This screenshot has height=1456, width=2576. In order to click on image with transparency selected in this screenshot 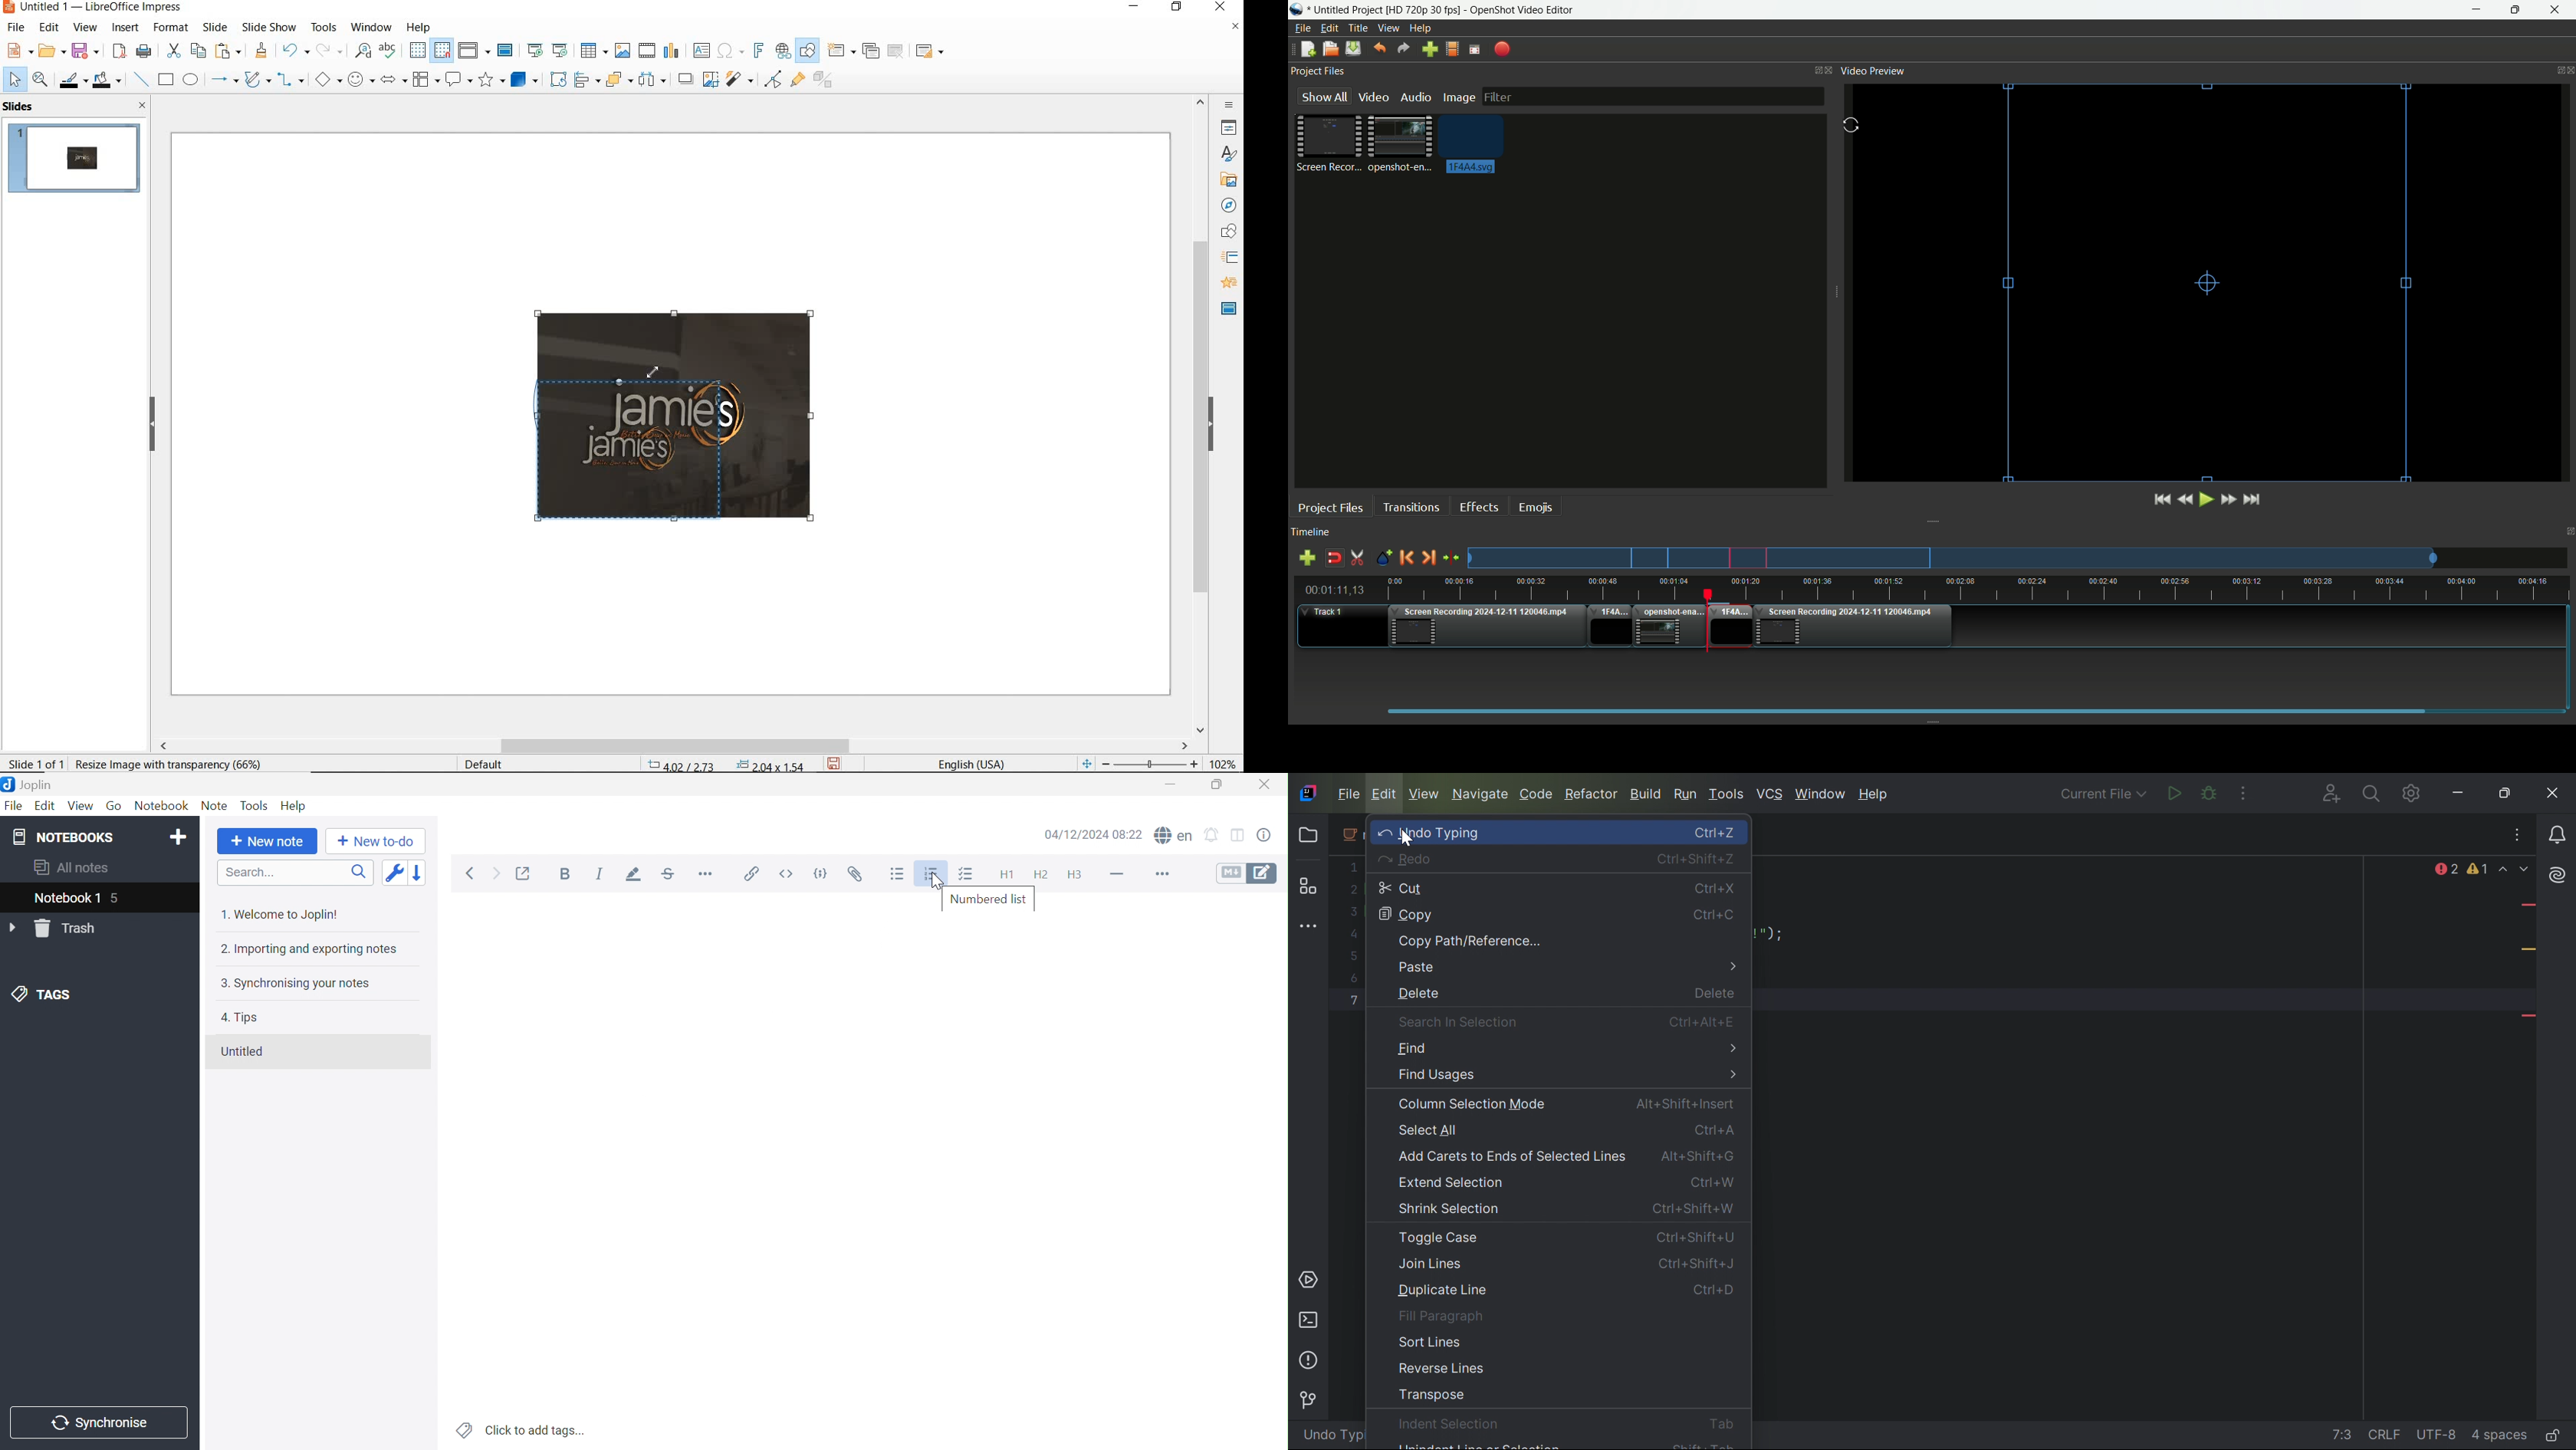, I will do `click(163, 763)`.